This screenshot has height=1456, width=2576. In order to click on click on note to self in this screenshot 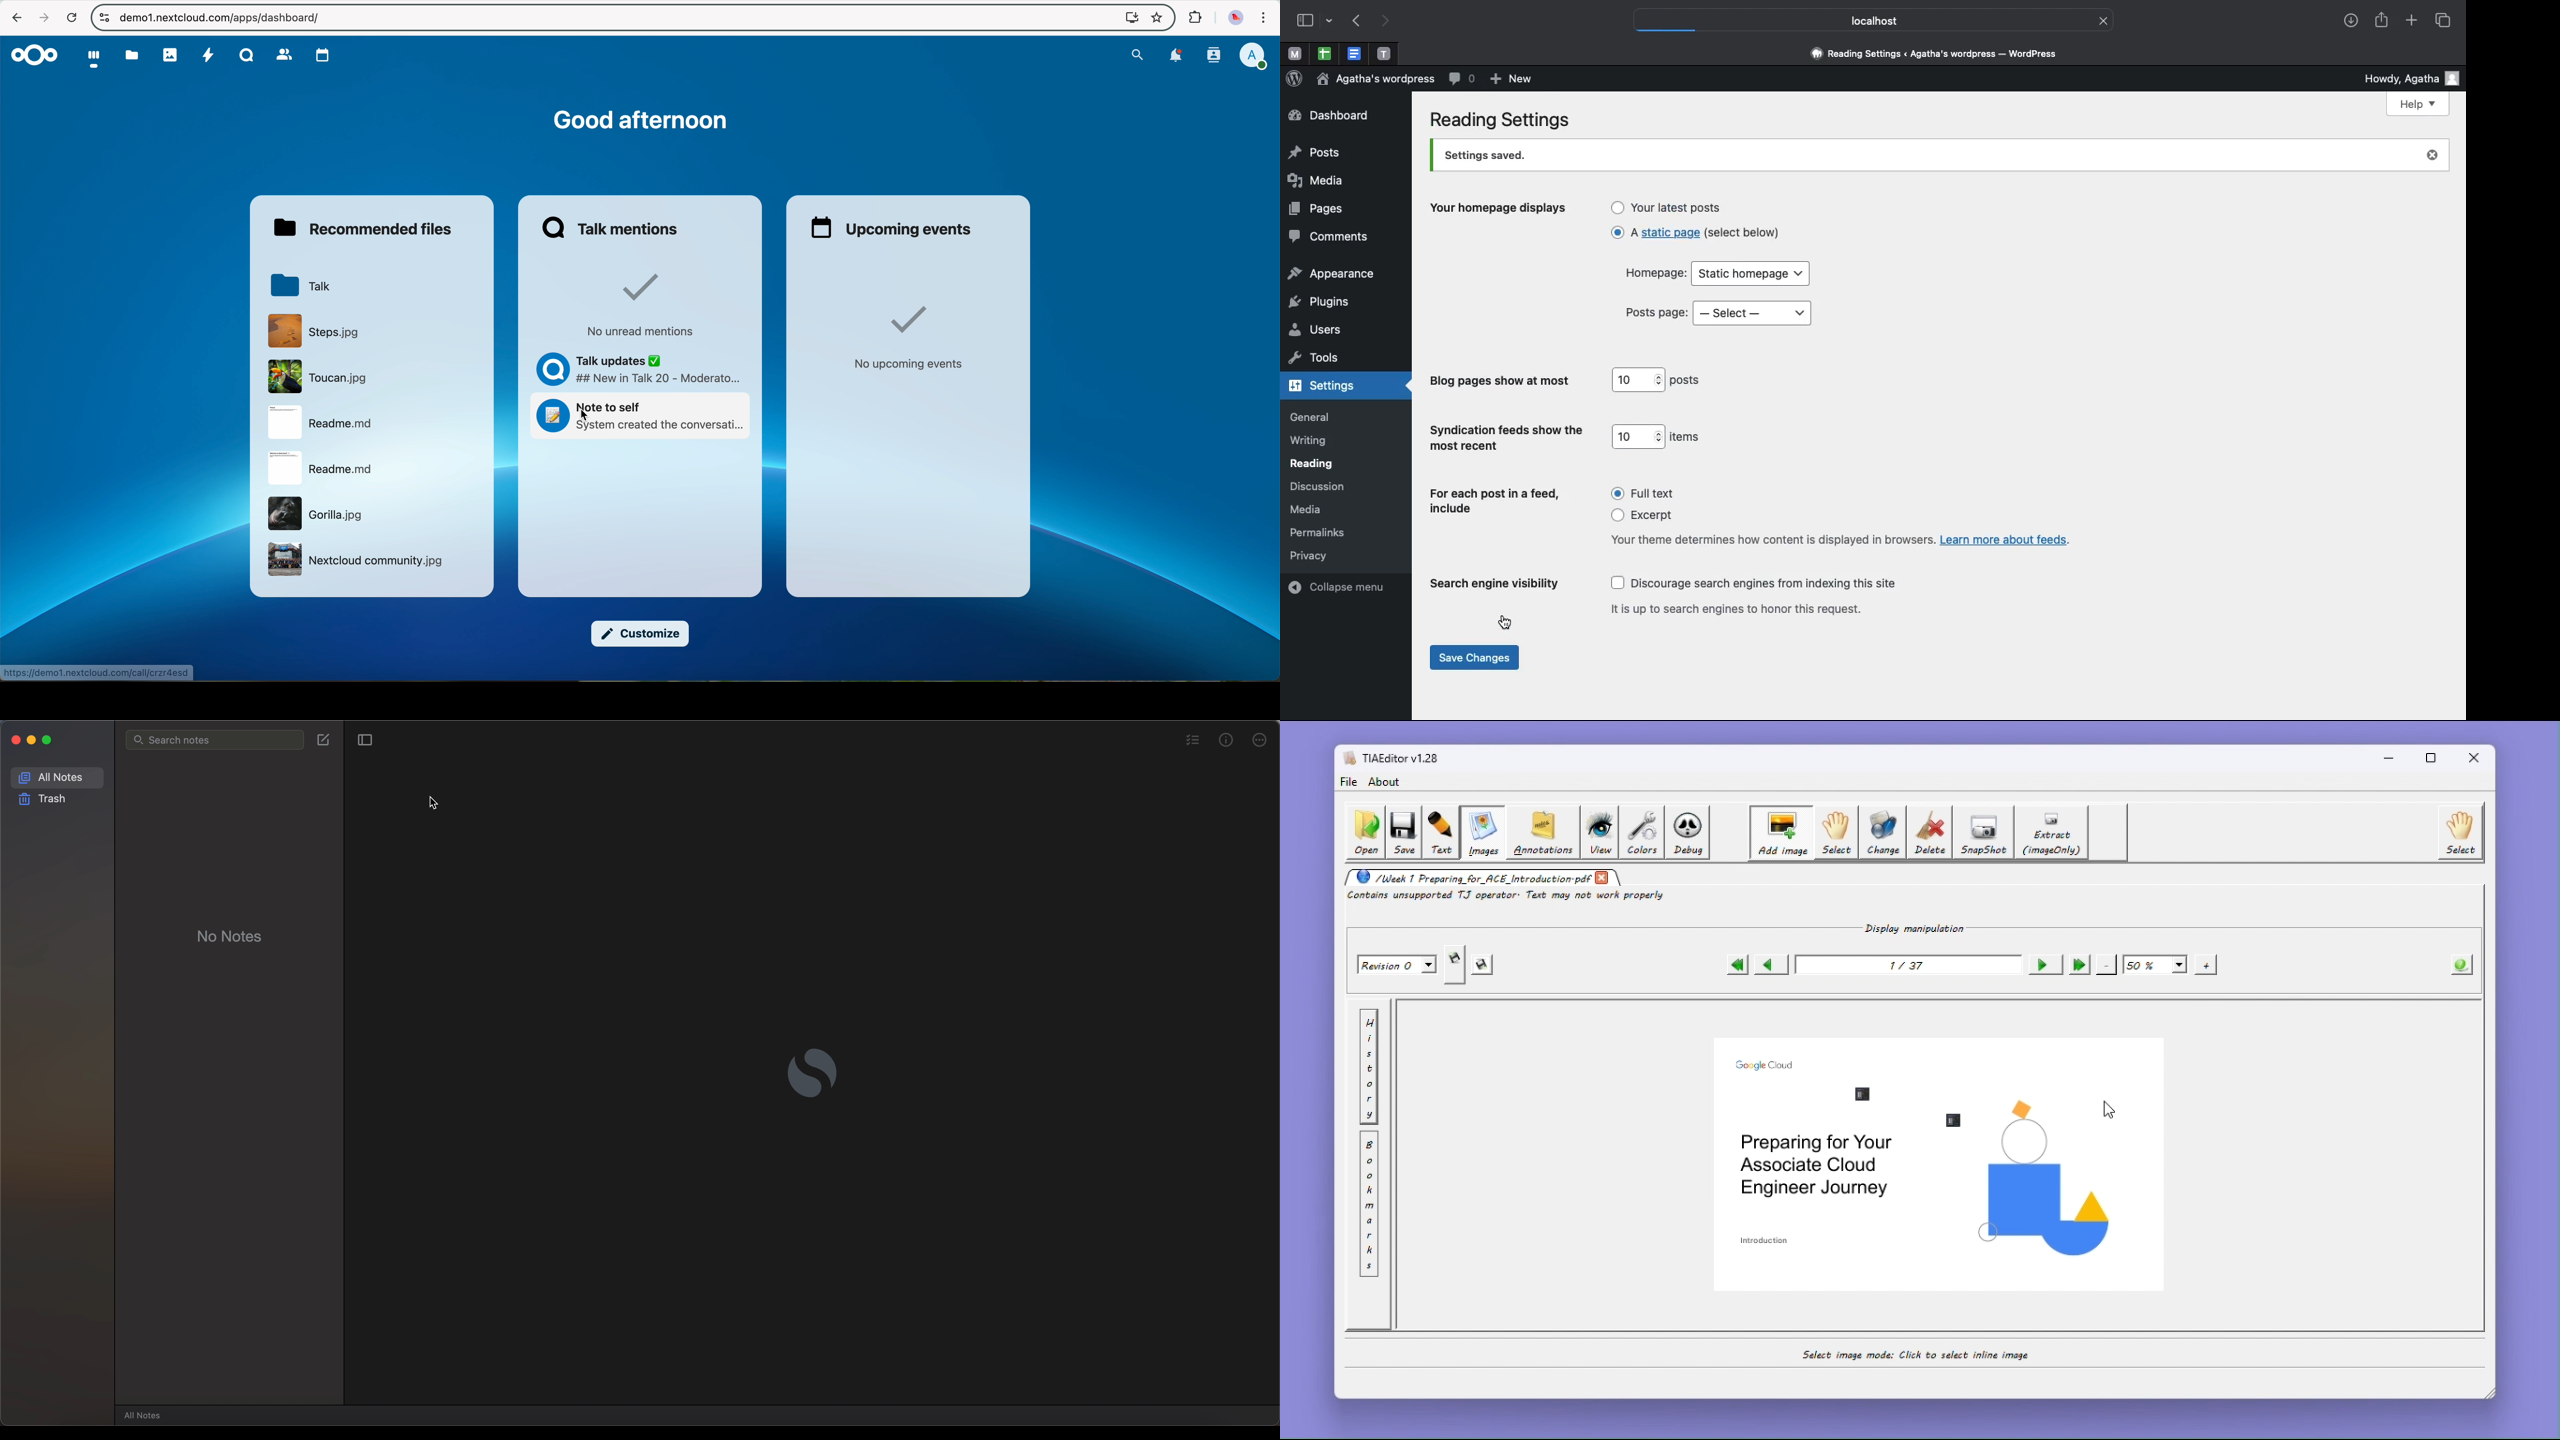, I will do `click(642, 418)`.